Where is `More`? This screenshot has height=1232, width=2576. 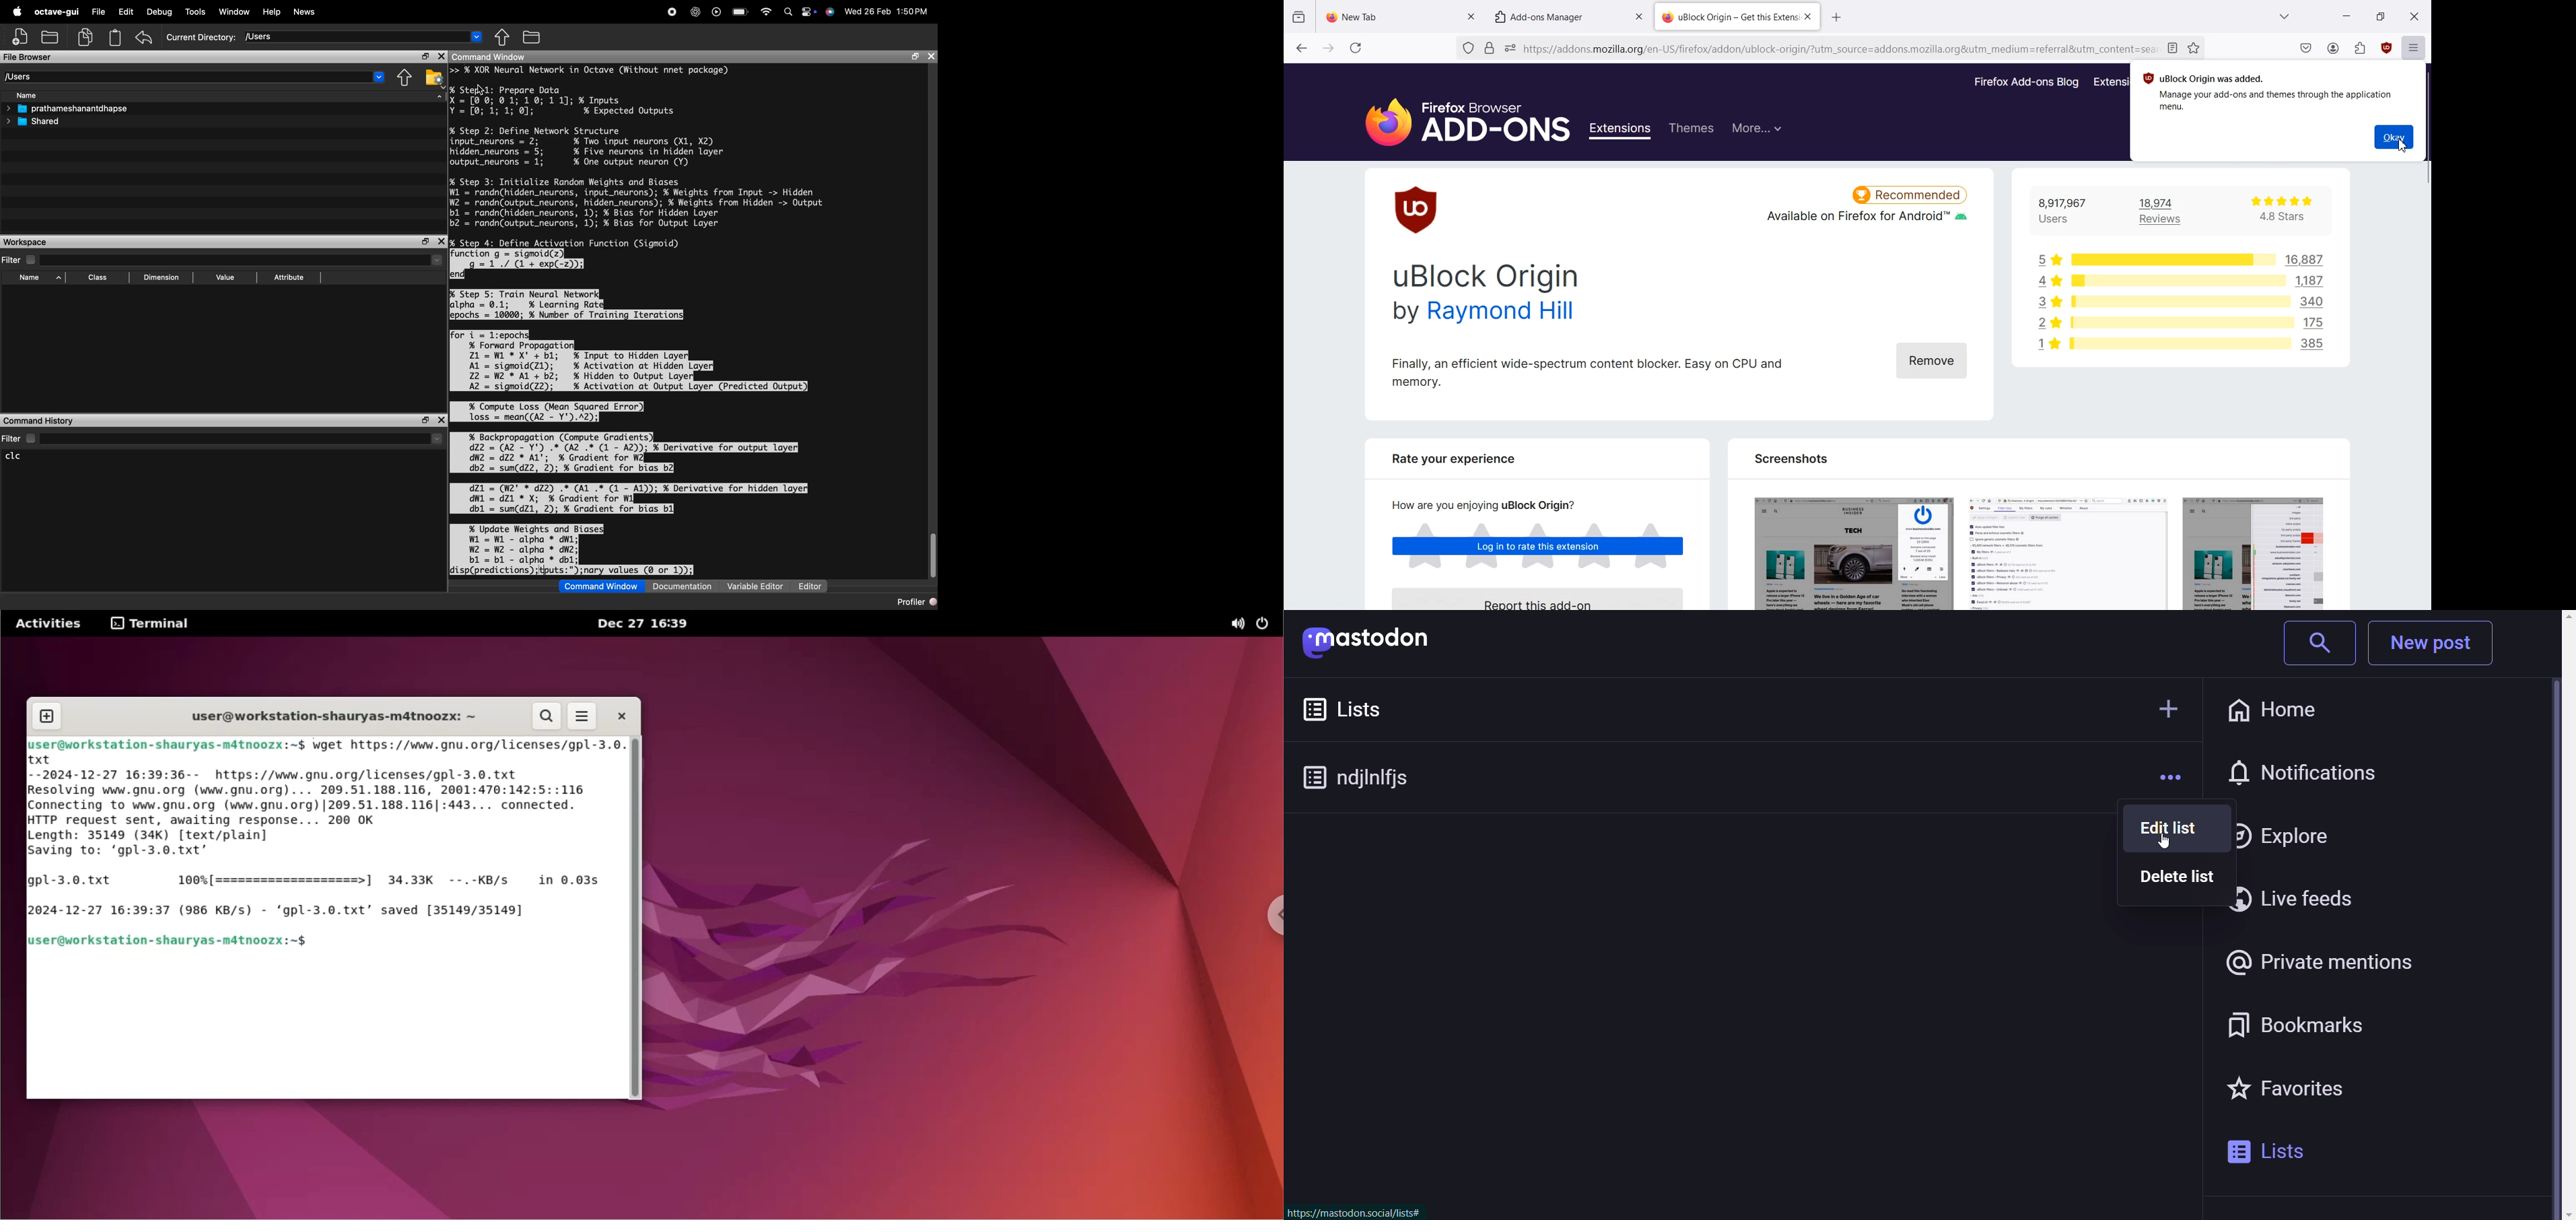
More is located at coordinates (1757, 127).